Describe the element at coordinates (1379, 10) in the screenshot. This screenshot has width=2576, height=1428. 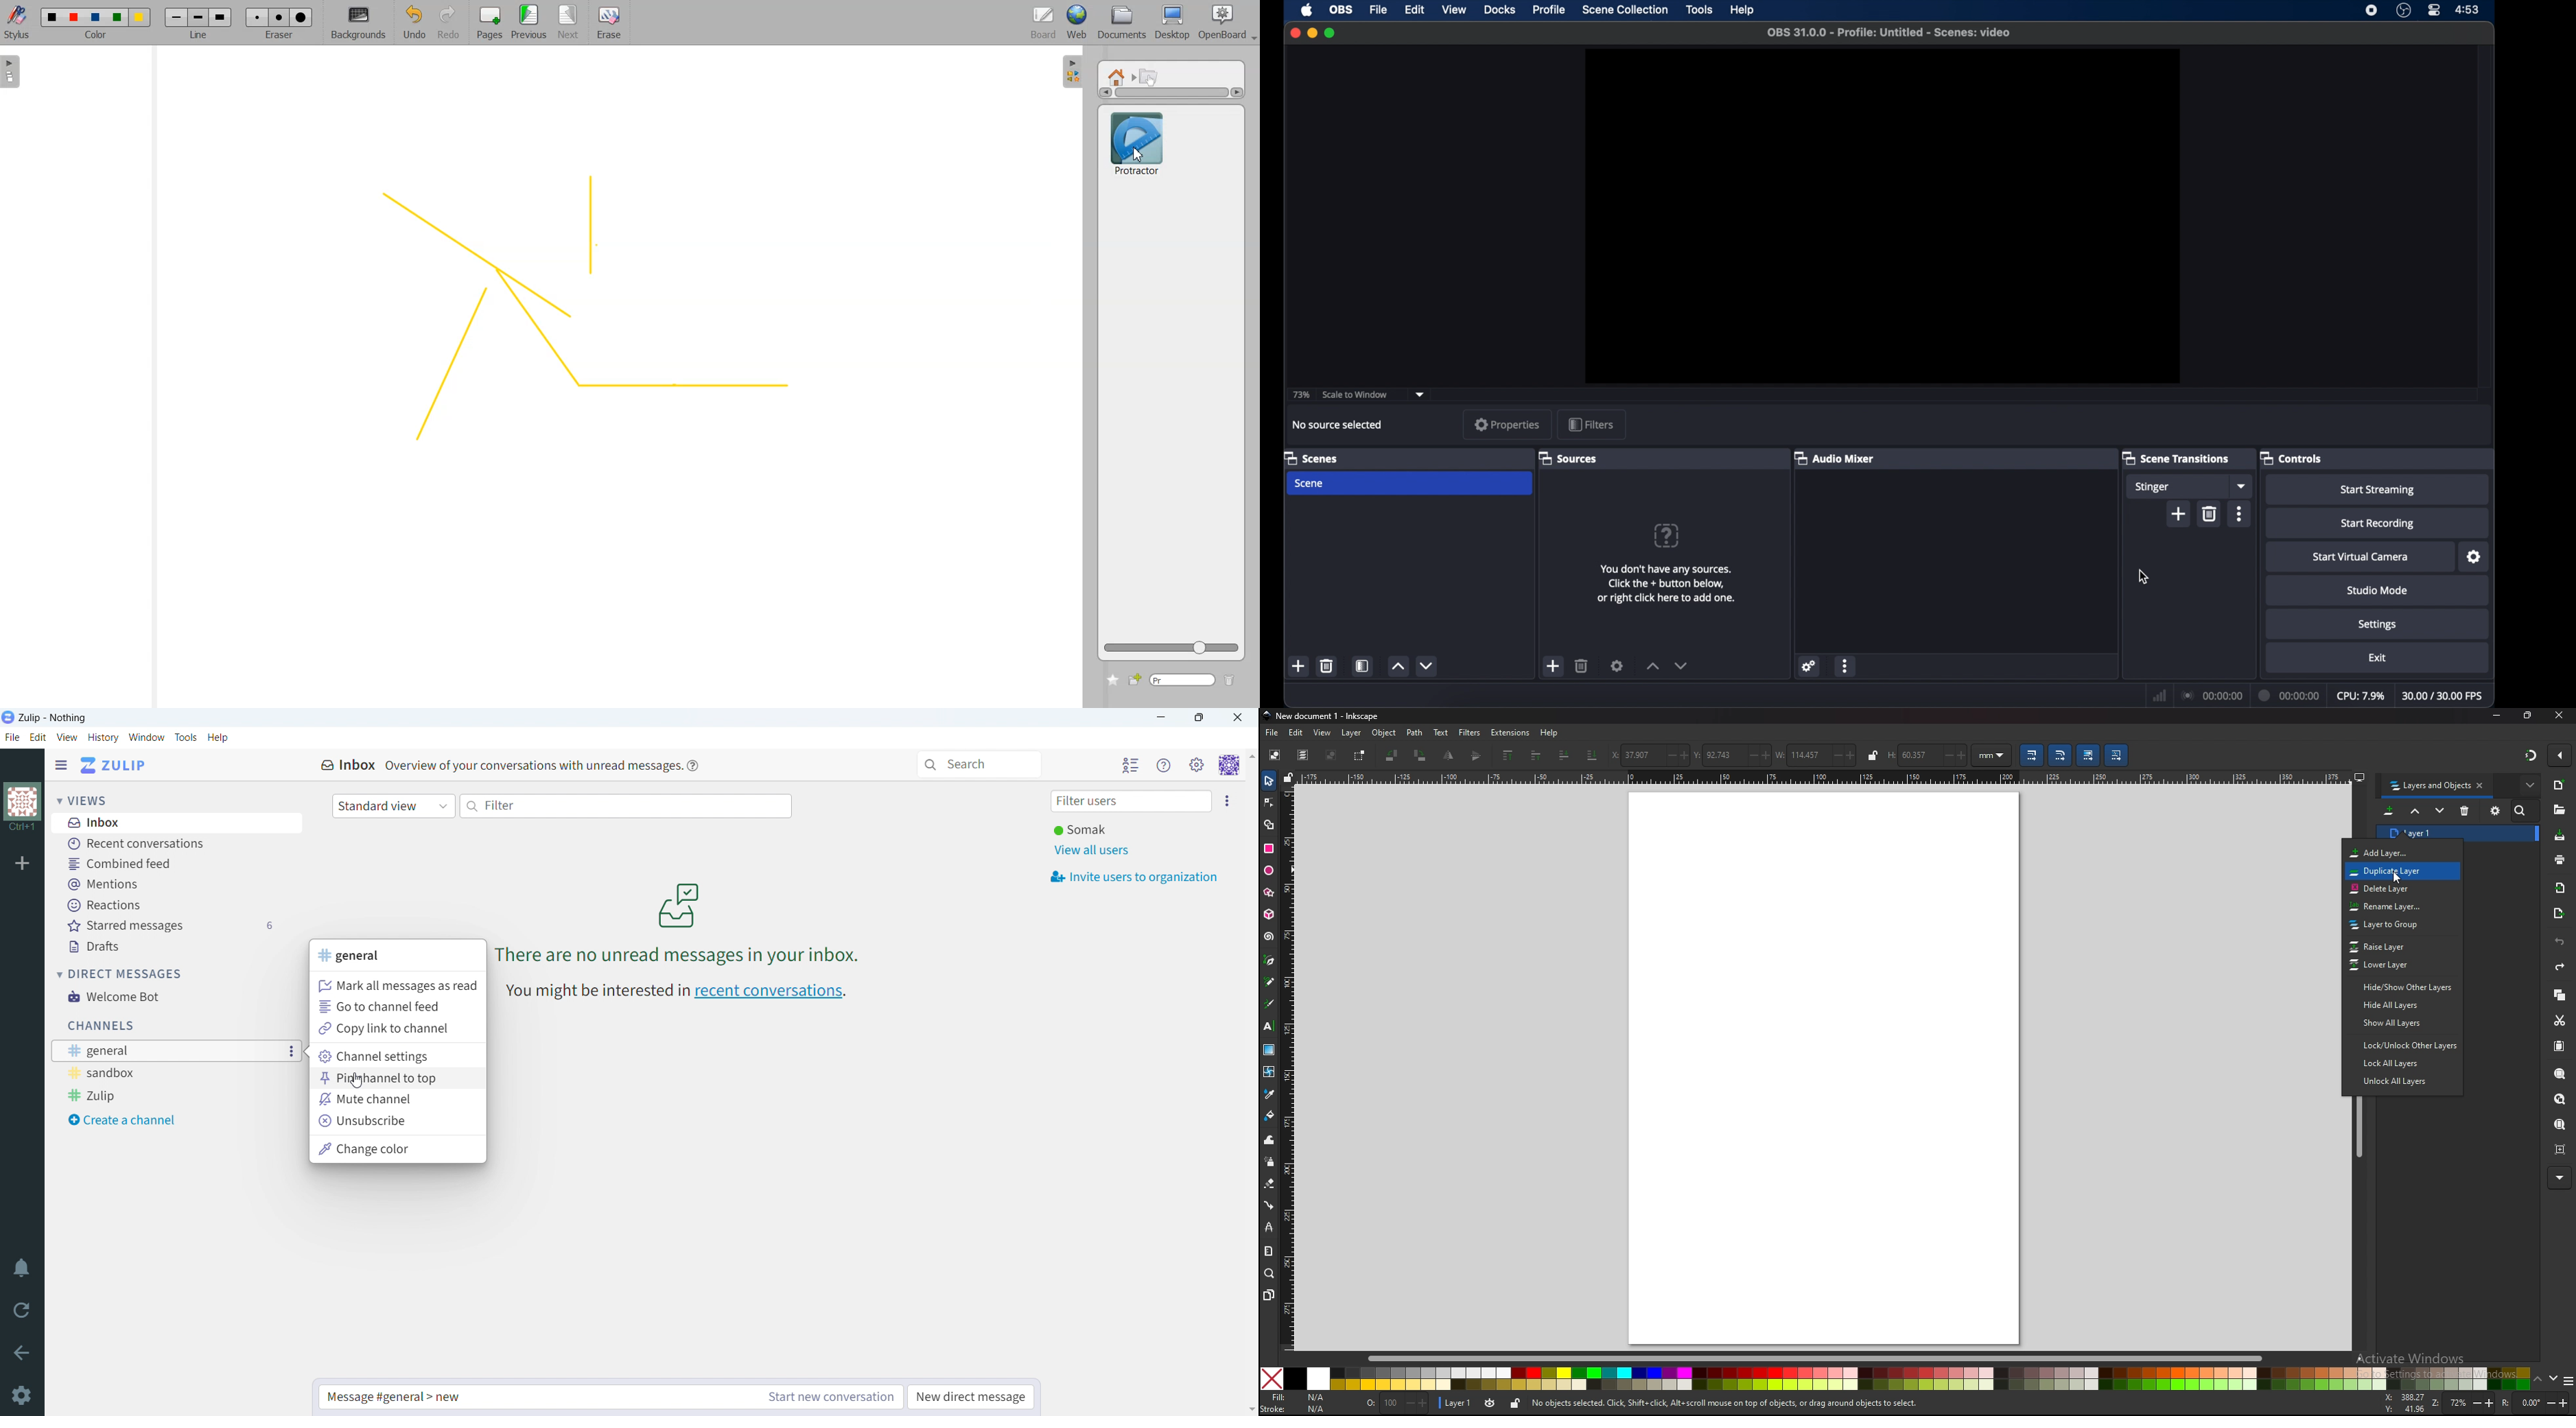
I see `file` at that location.